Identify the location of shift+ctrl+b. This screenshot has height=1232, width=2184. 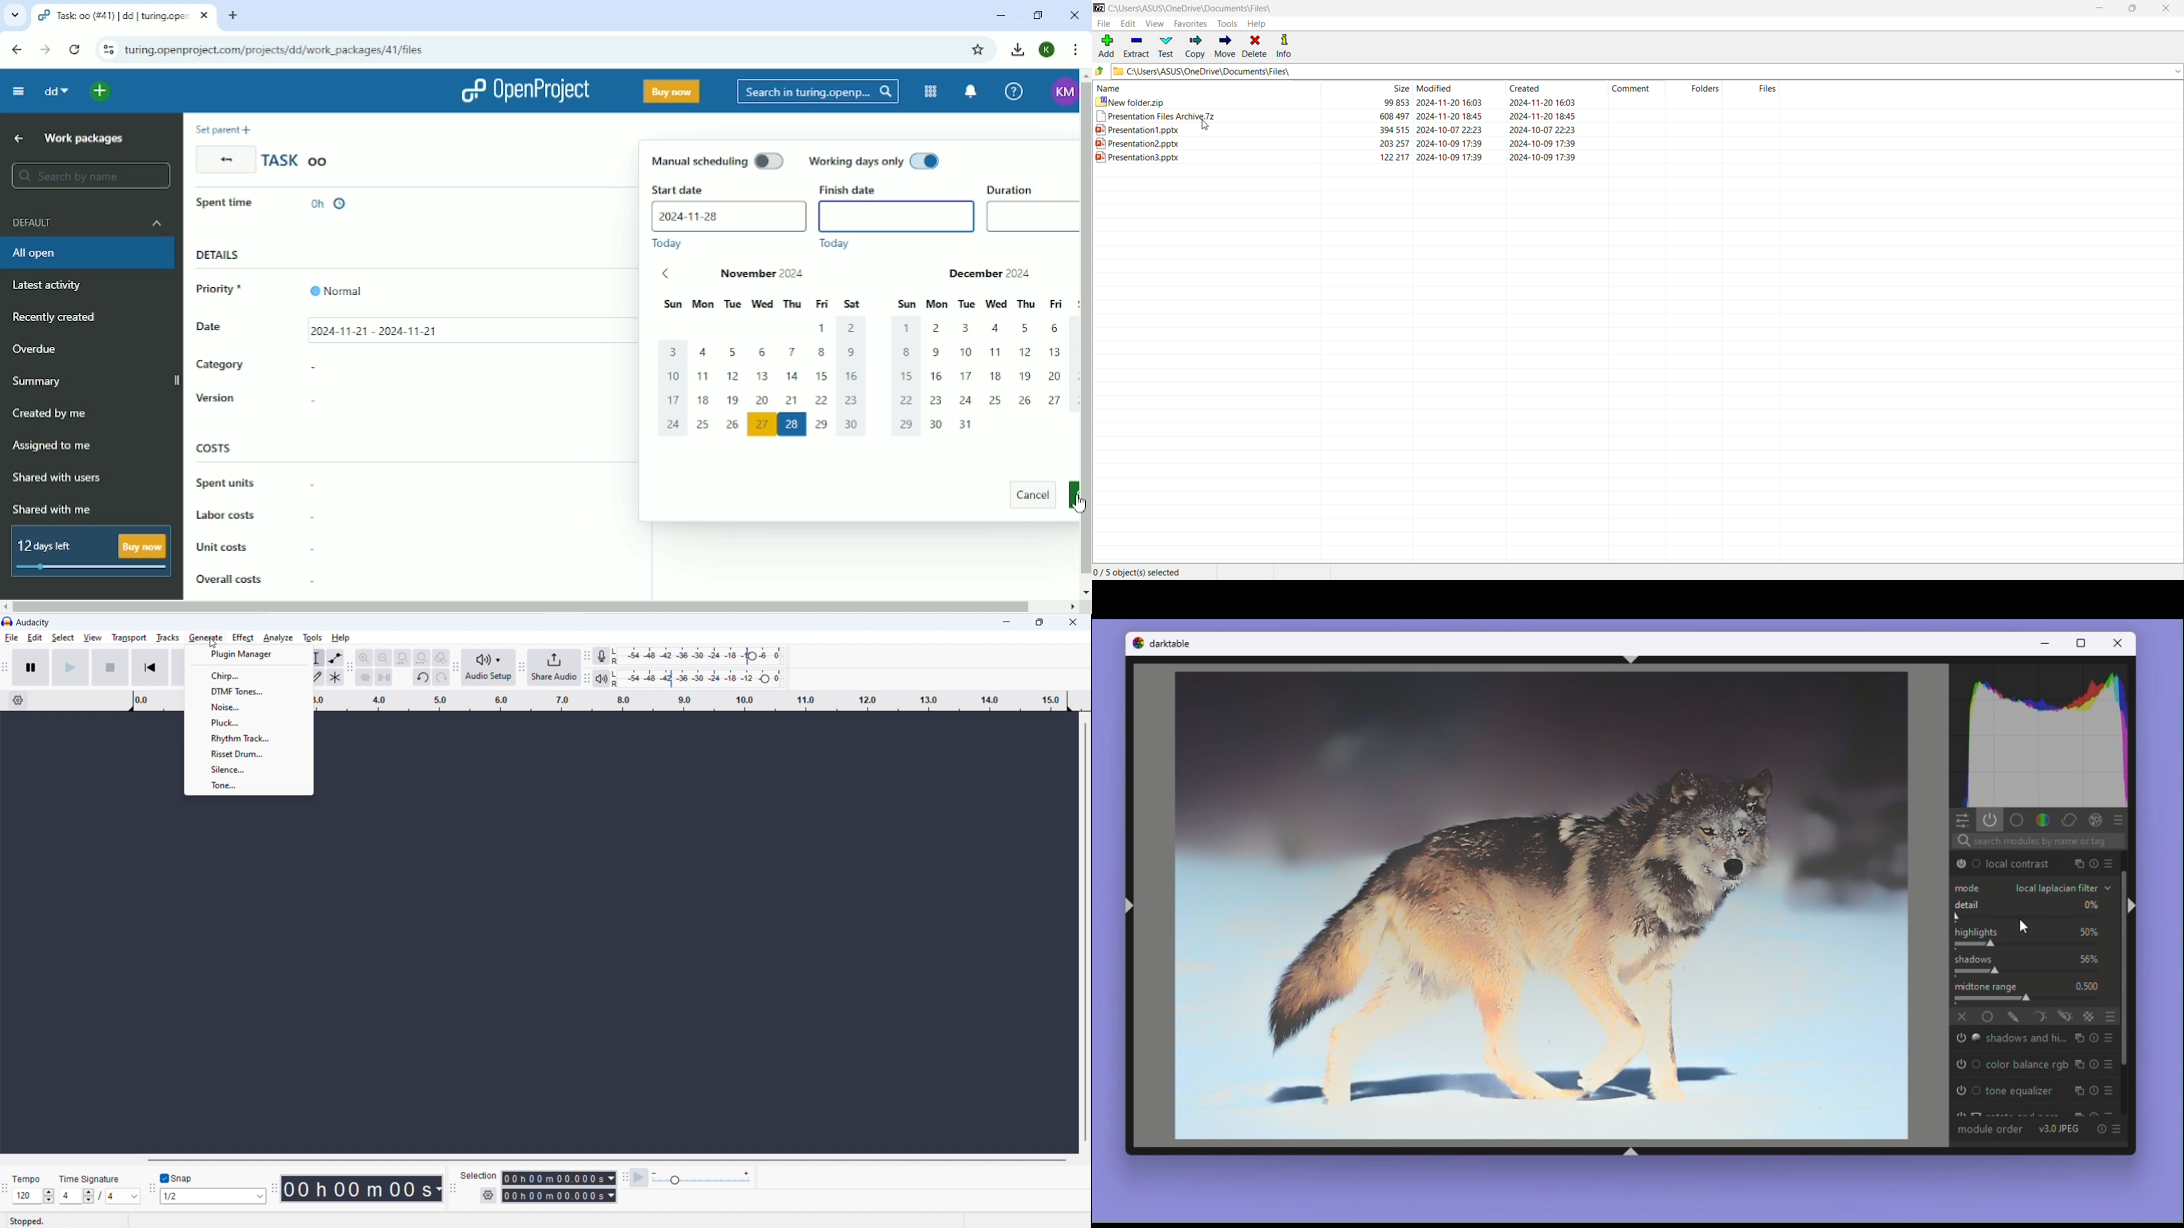
(1630, 1152).